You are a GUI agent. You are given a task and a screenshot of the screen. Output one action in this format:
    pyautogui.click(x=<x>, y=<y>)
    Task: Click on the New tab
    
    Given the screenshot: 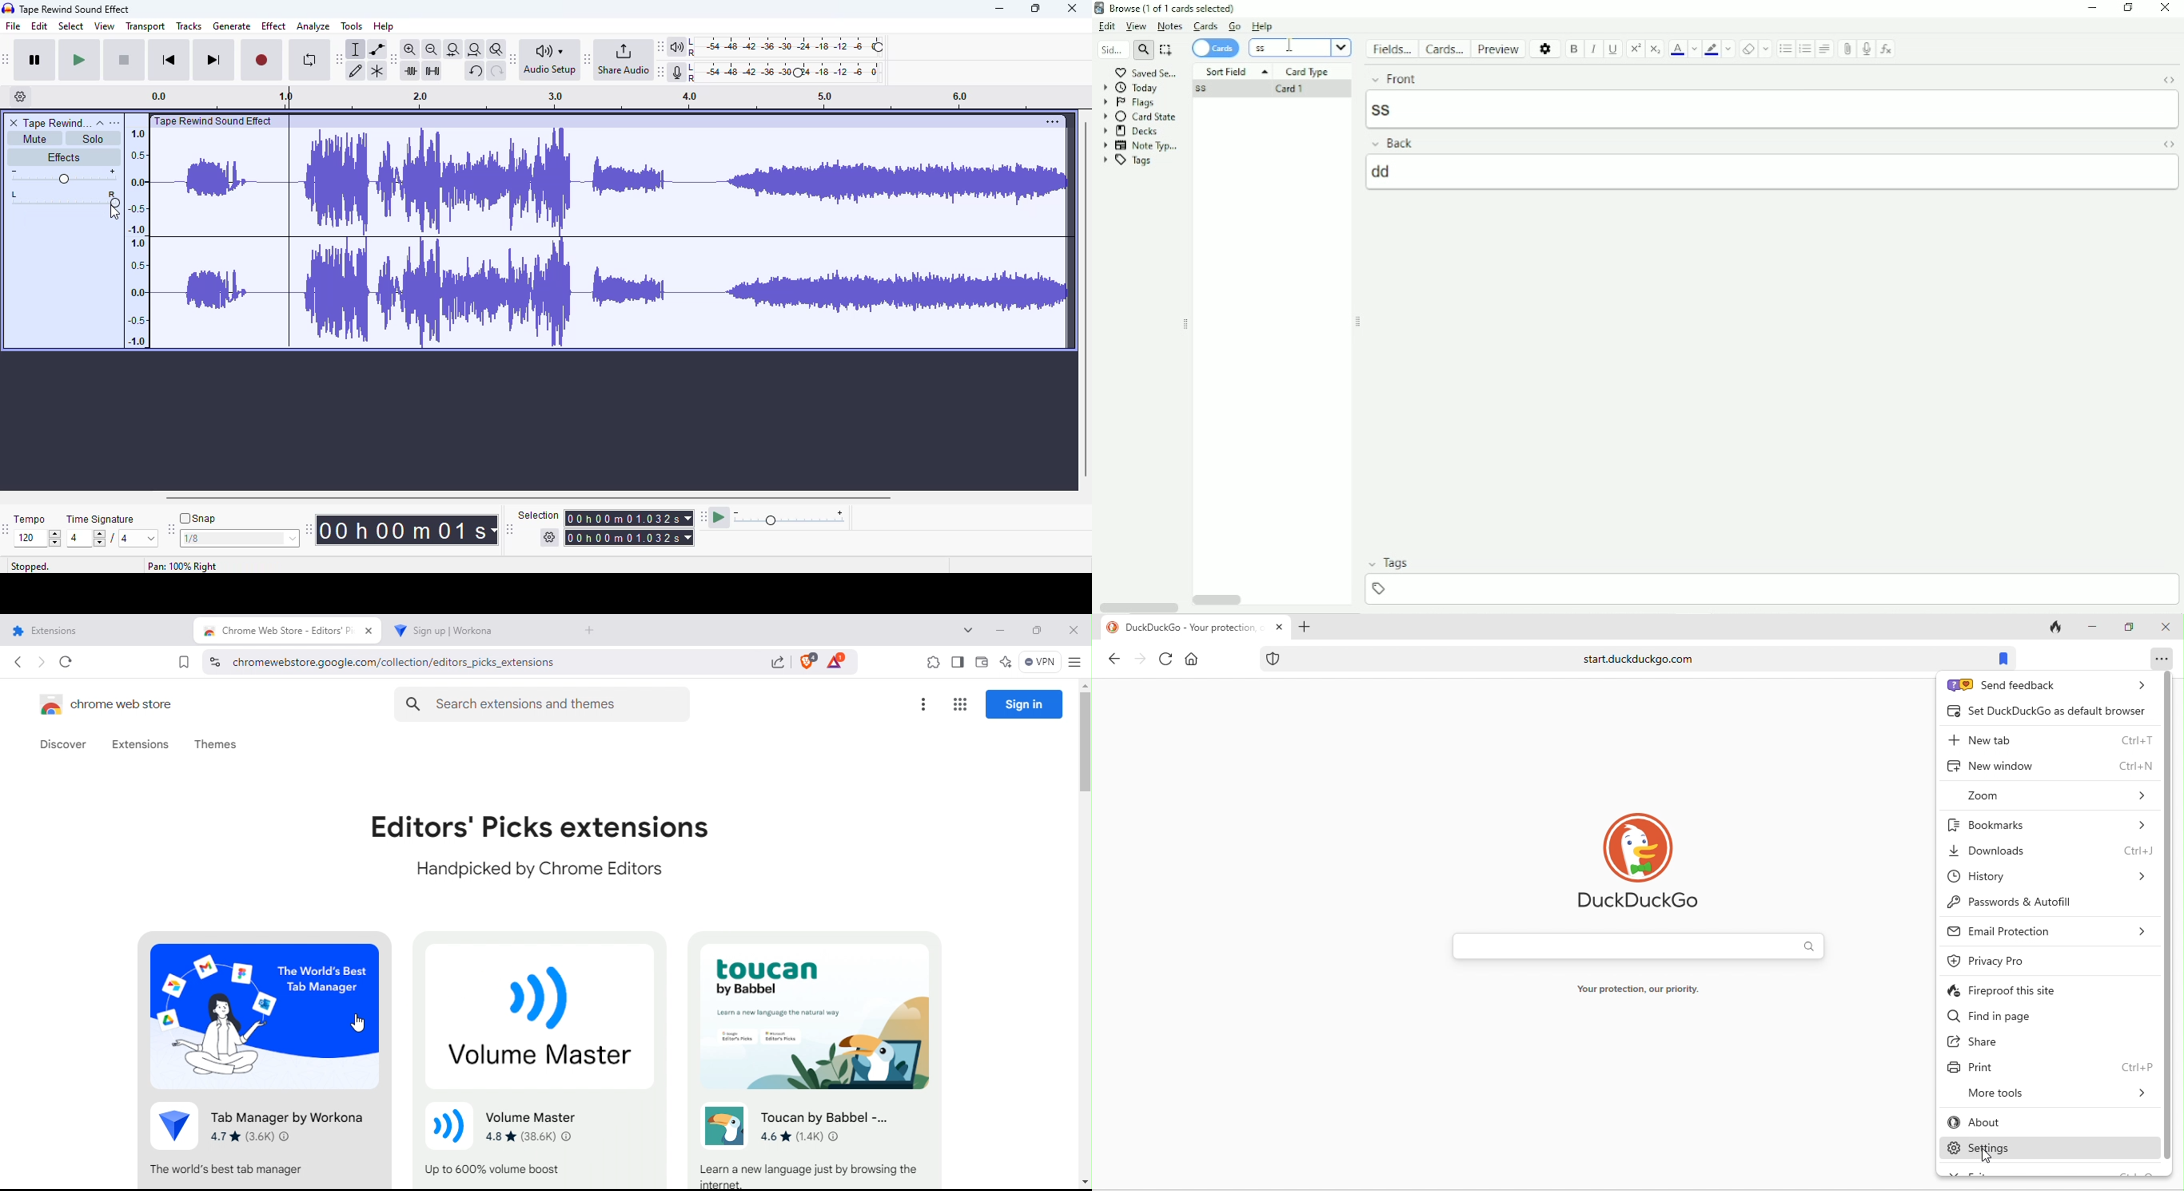 What is the action you would take?
    pyautogui.click(x=593, y=632)
    